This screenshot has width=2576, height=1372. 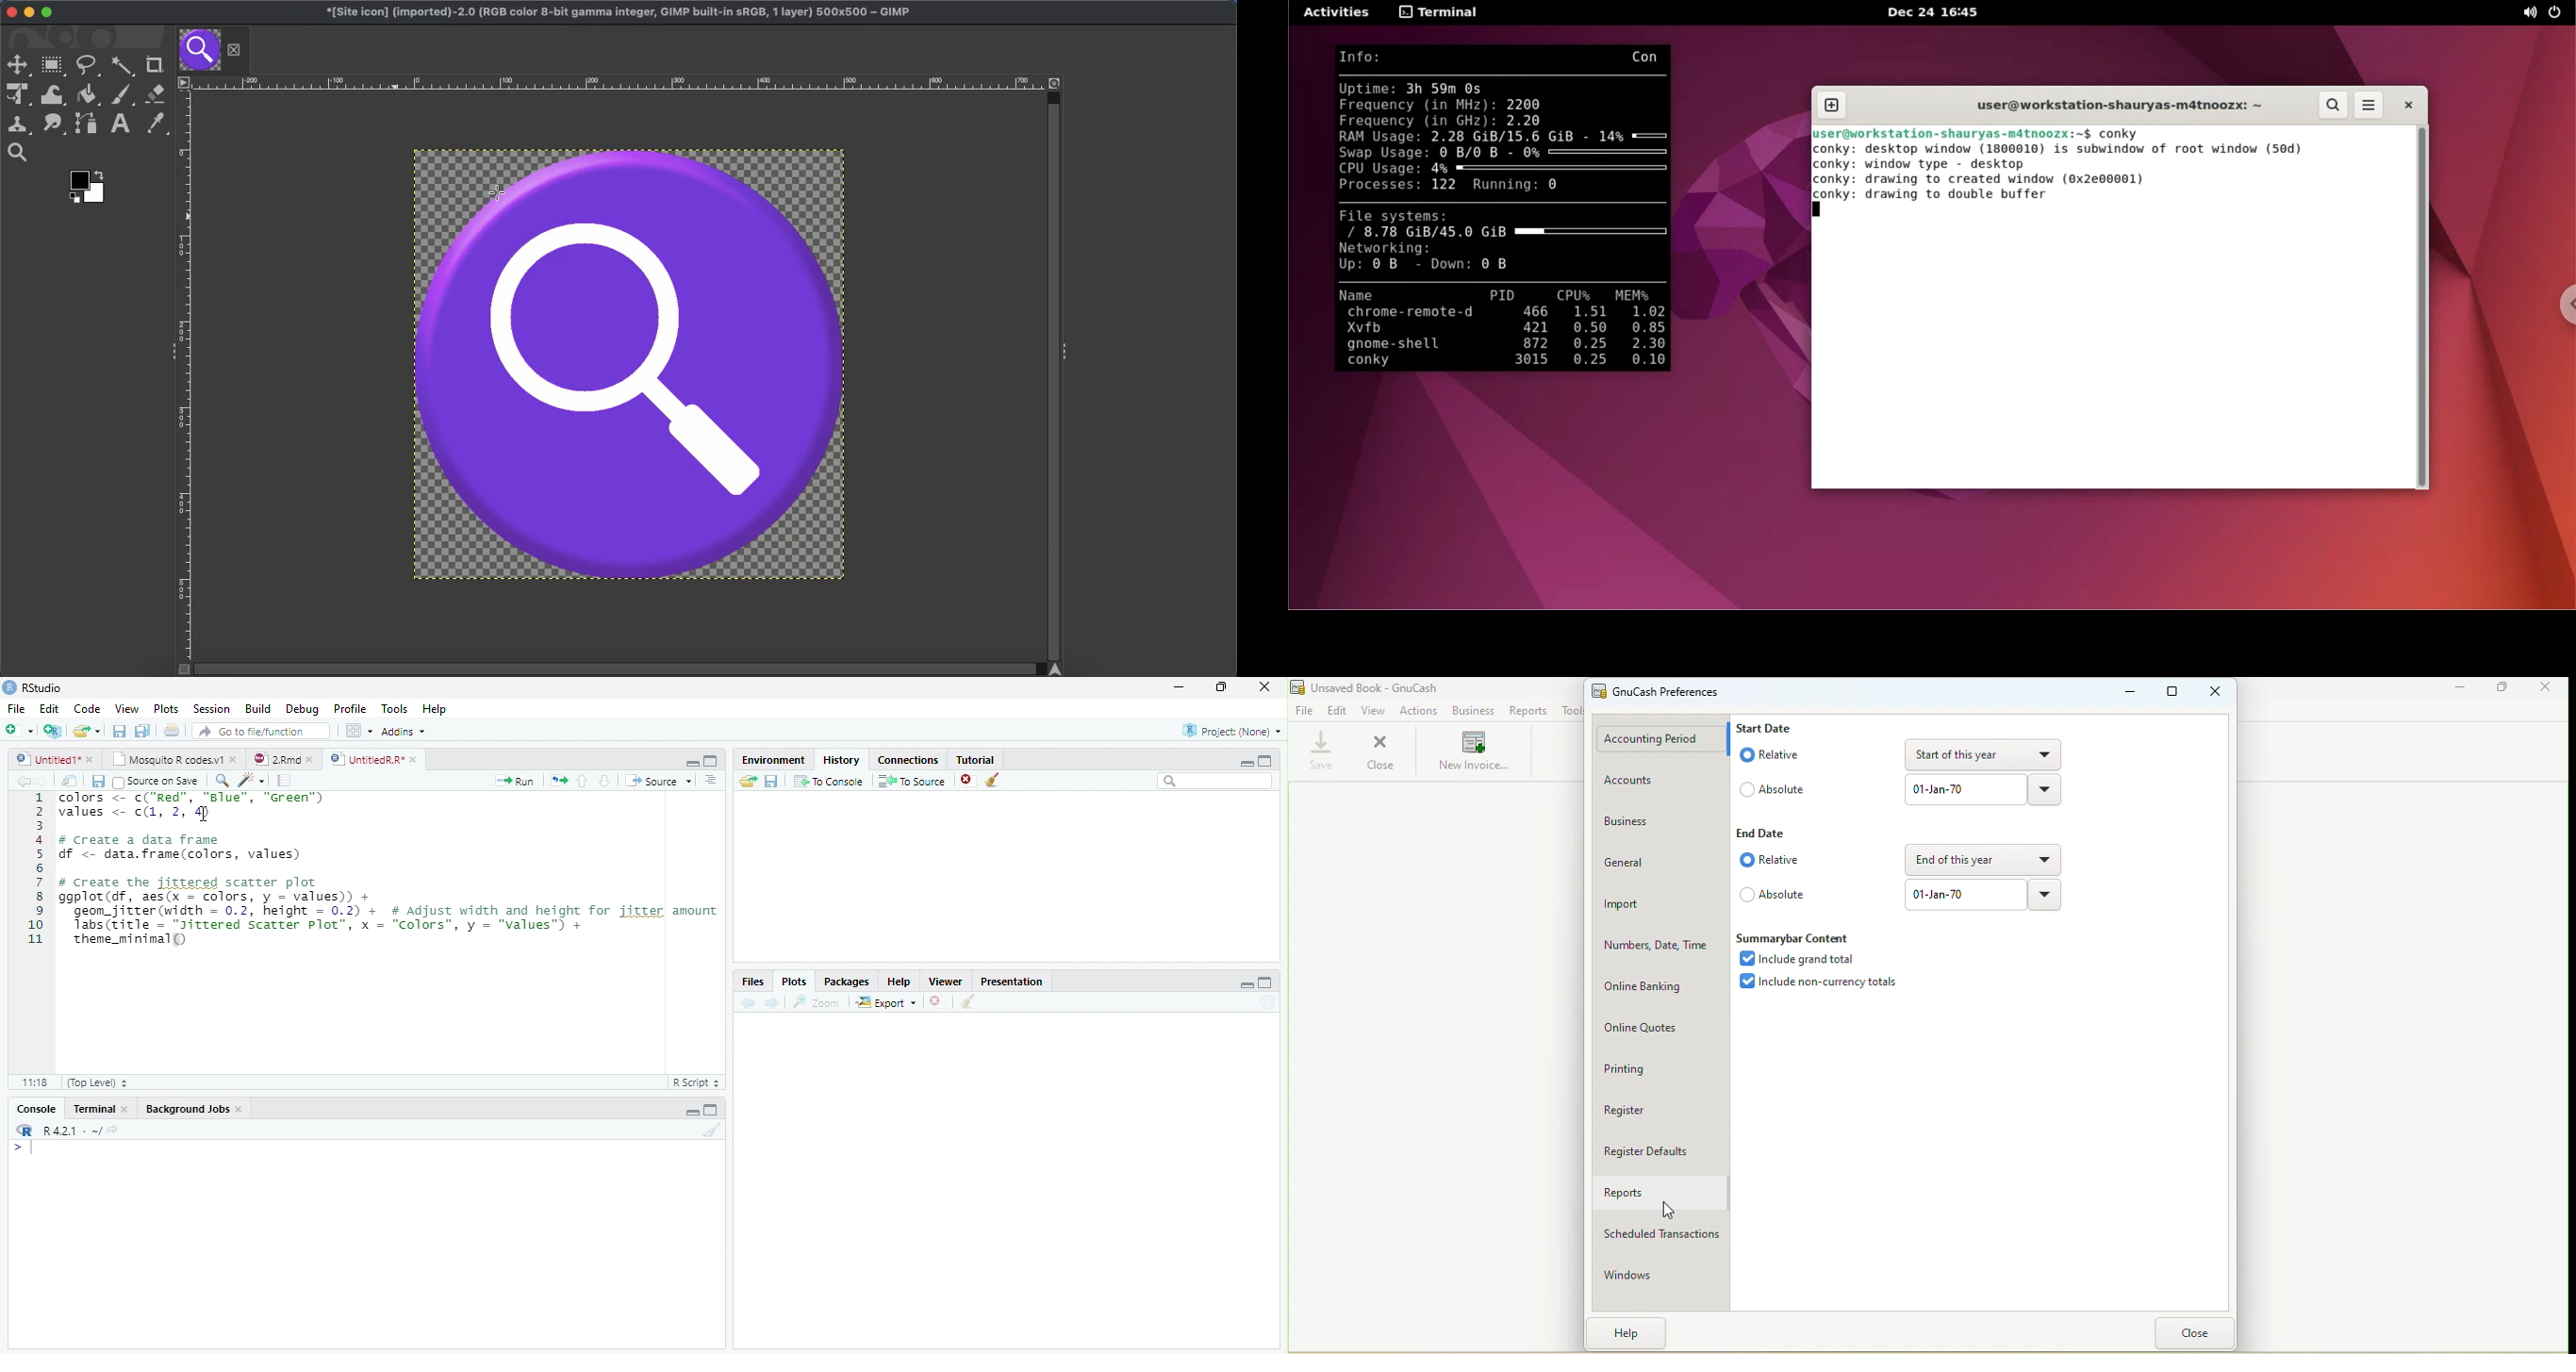 What do you see at coordinates (887, 1001) in the screenshot?
I see `Export` at bounding box center [887, 1001].